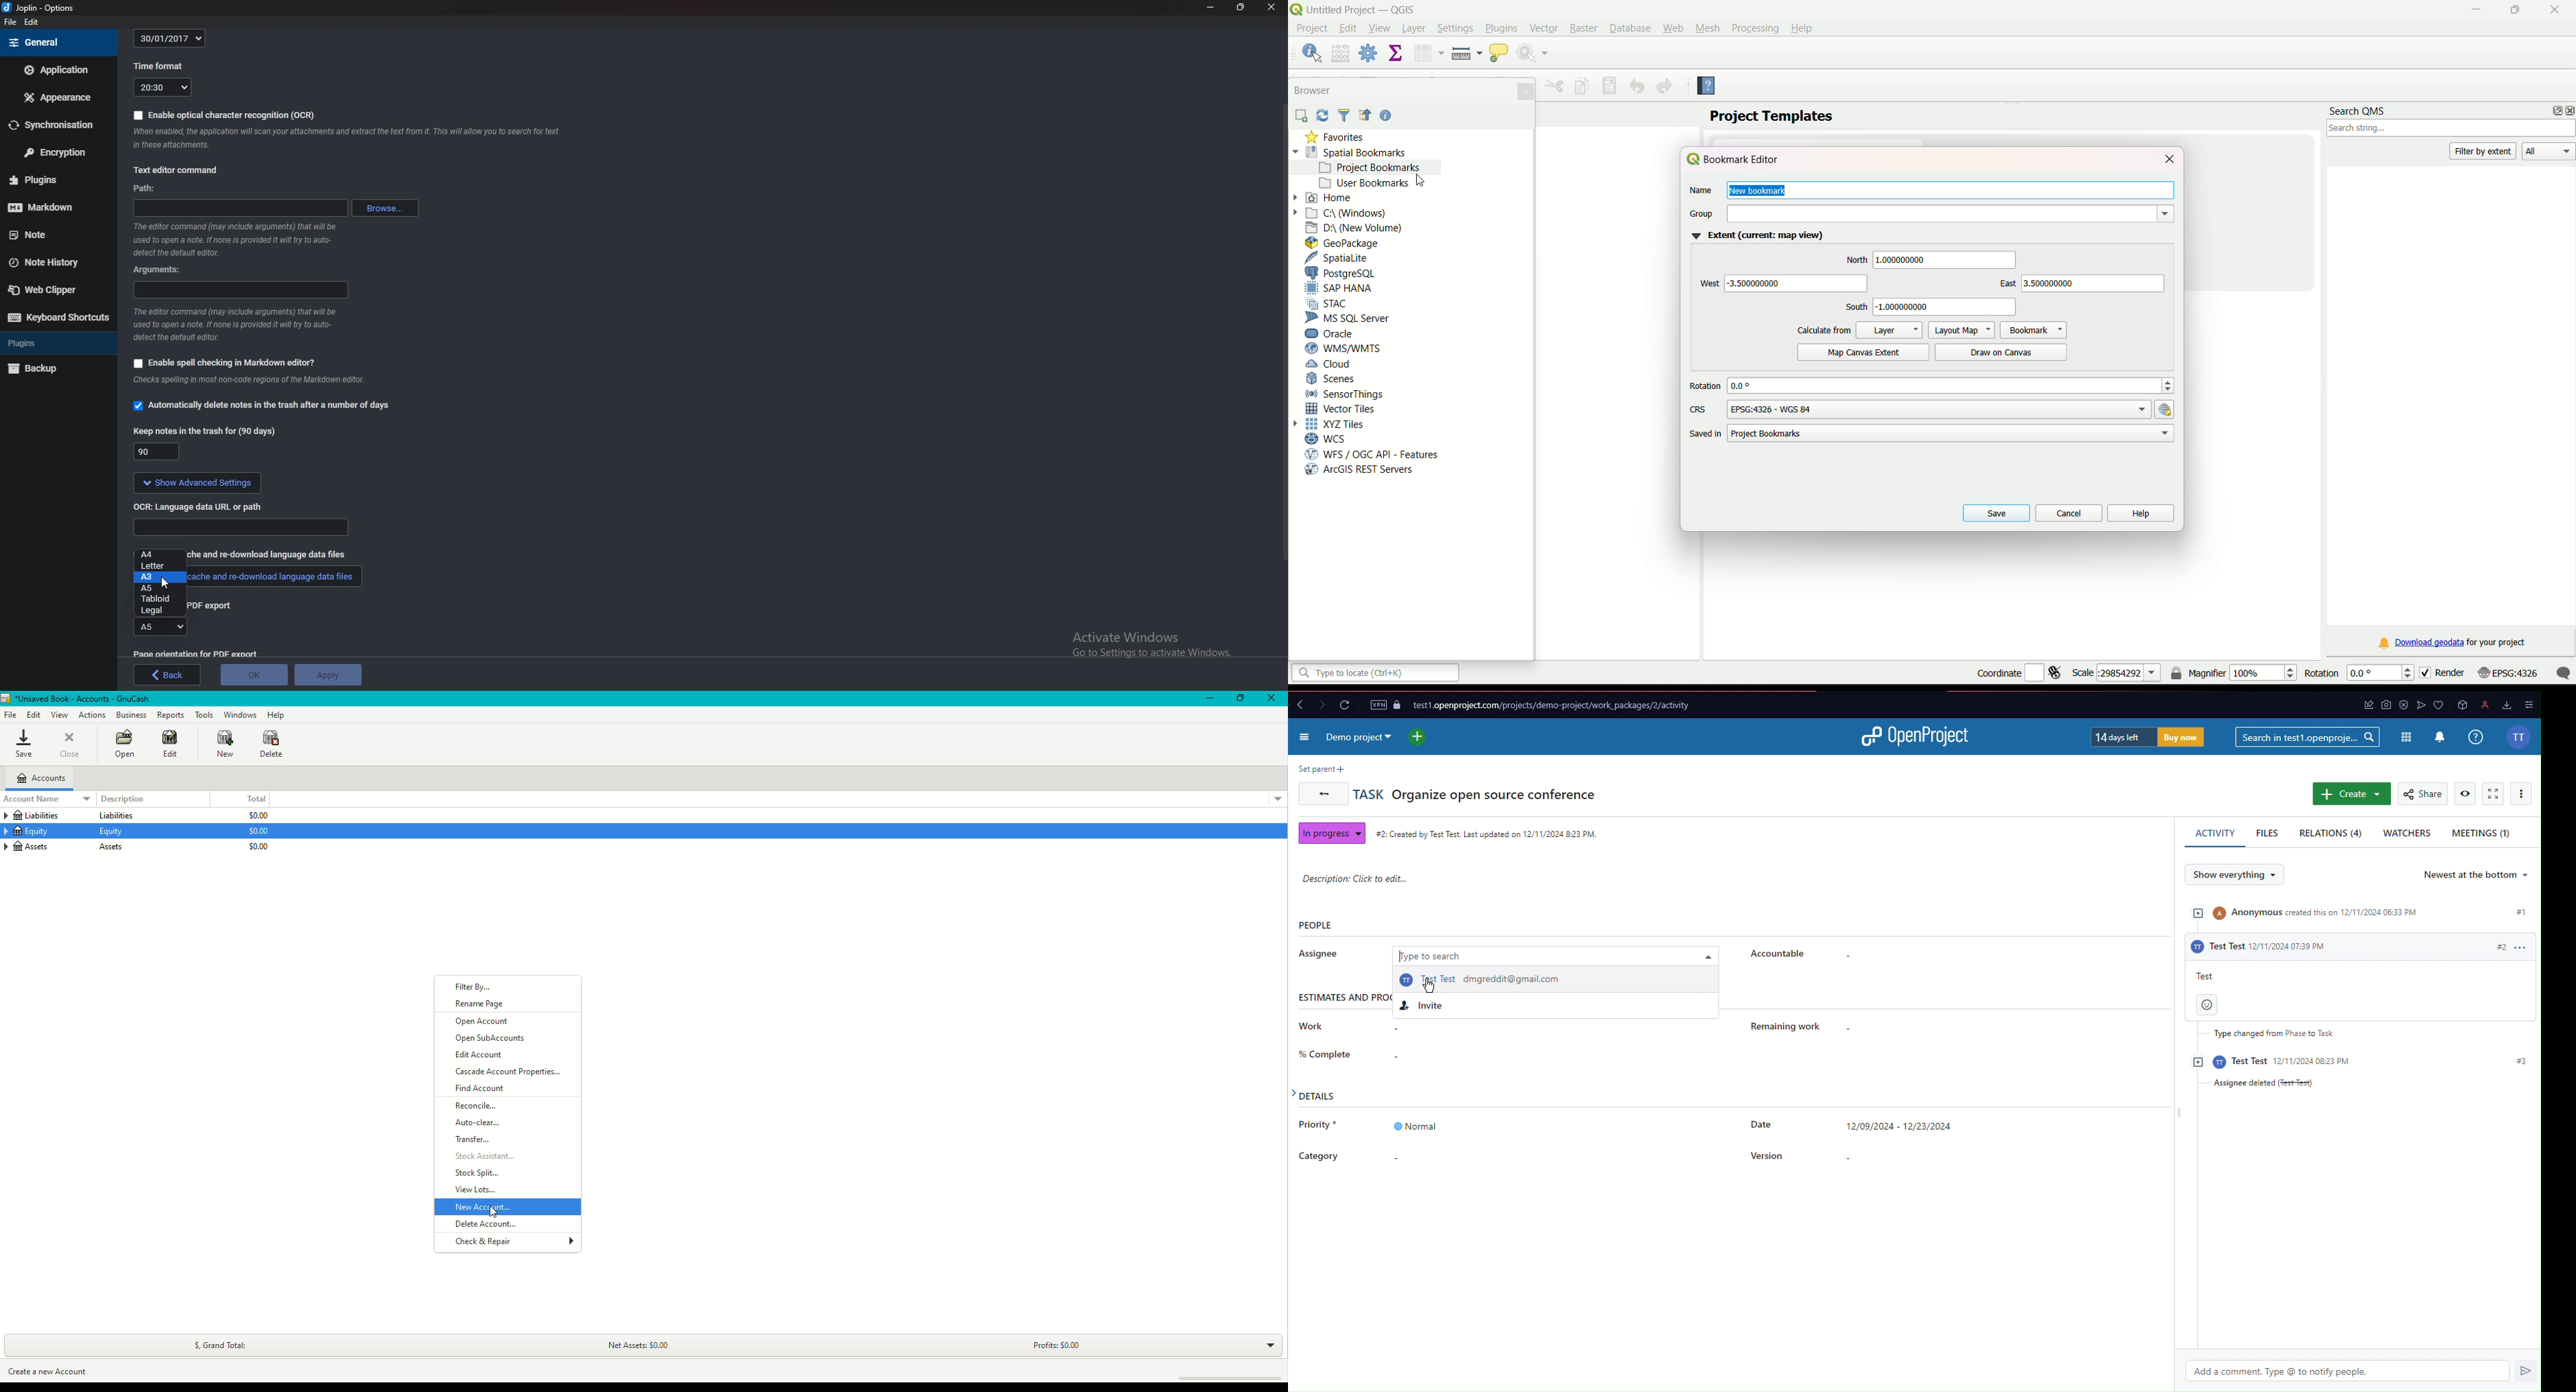  Describe the element at coordinates (1664, 87) in the screenshot. I see `Redo` at that location.